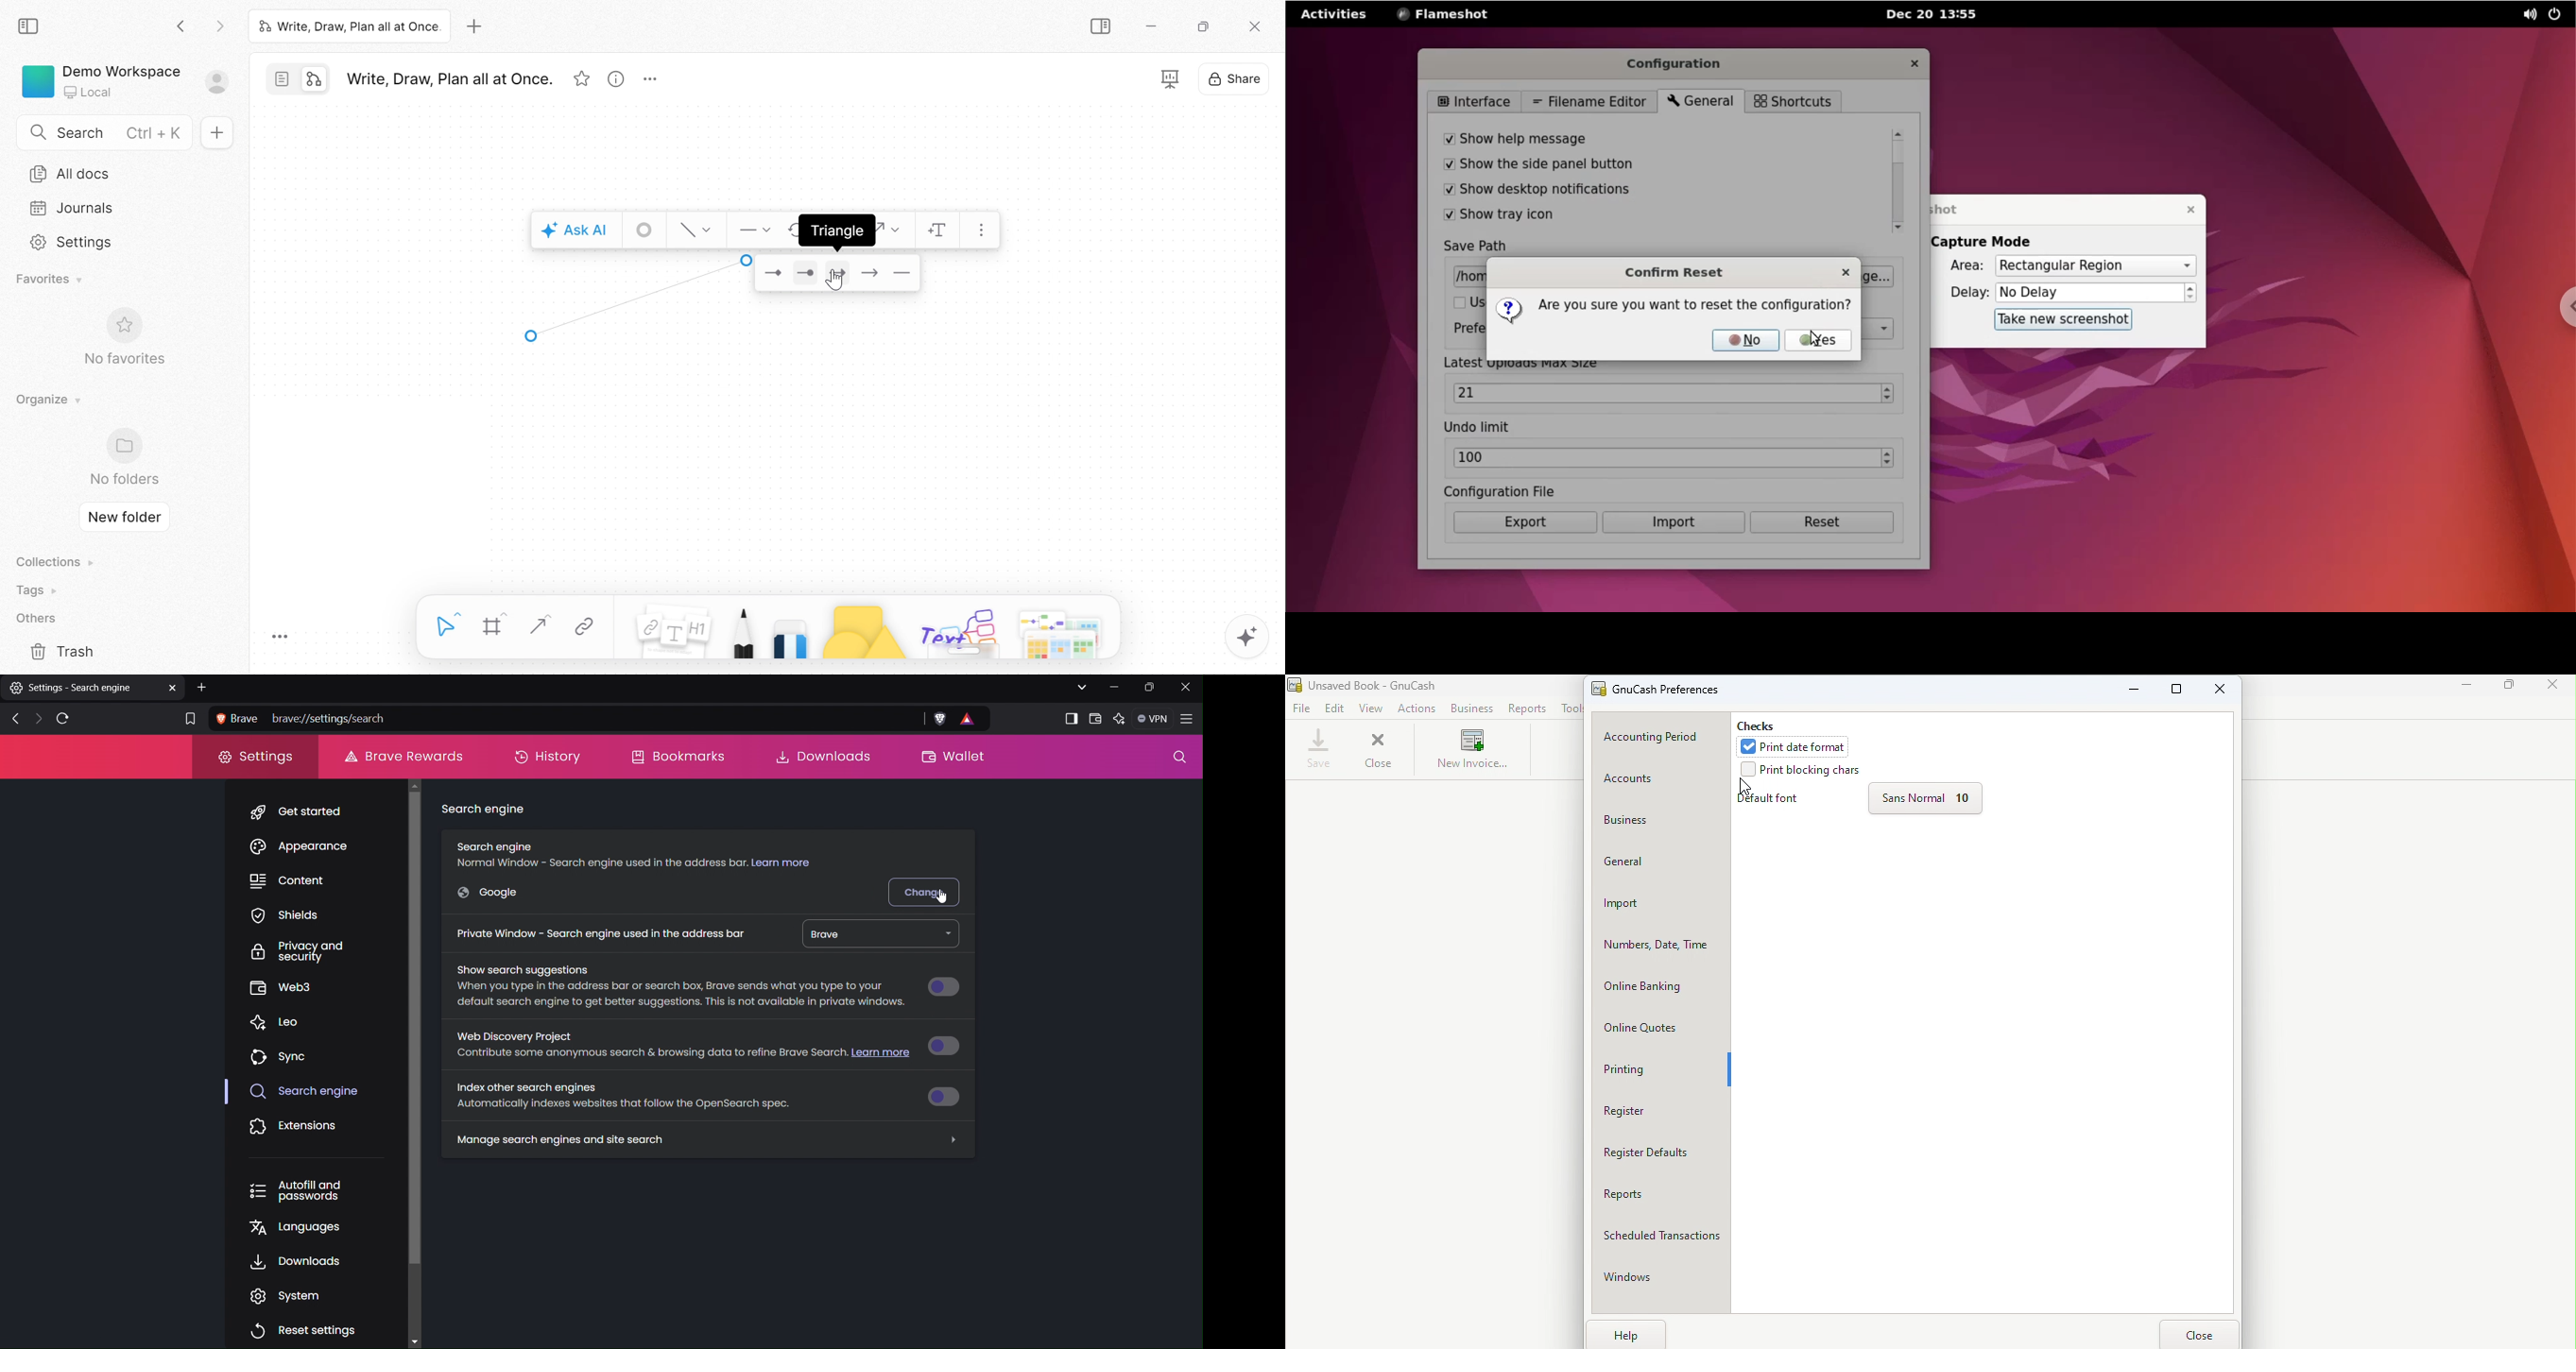  What do you see at coordinates (1385, 685) in the screenshot?
I see `Unsaved Book - GnuCash` at bounding box center [1385, 685].